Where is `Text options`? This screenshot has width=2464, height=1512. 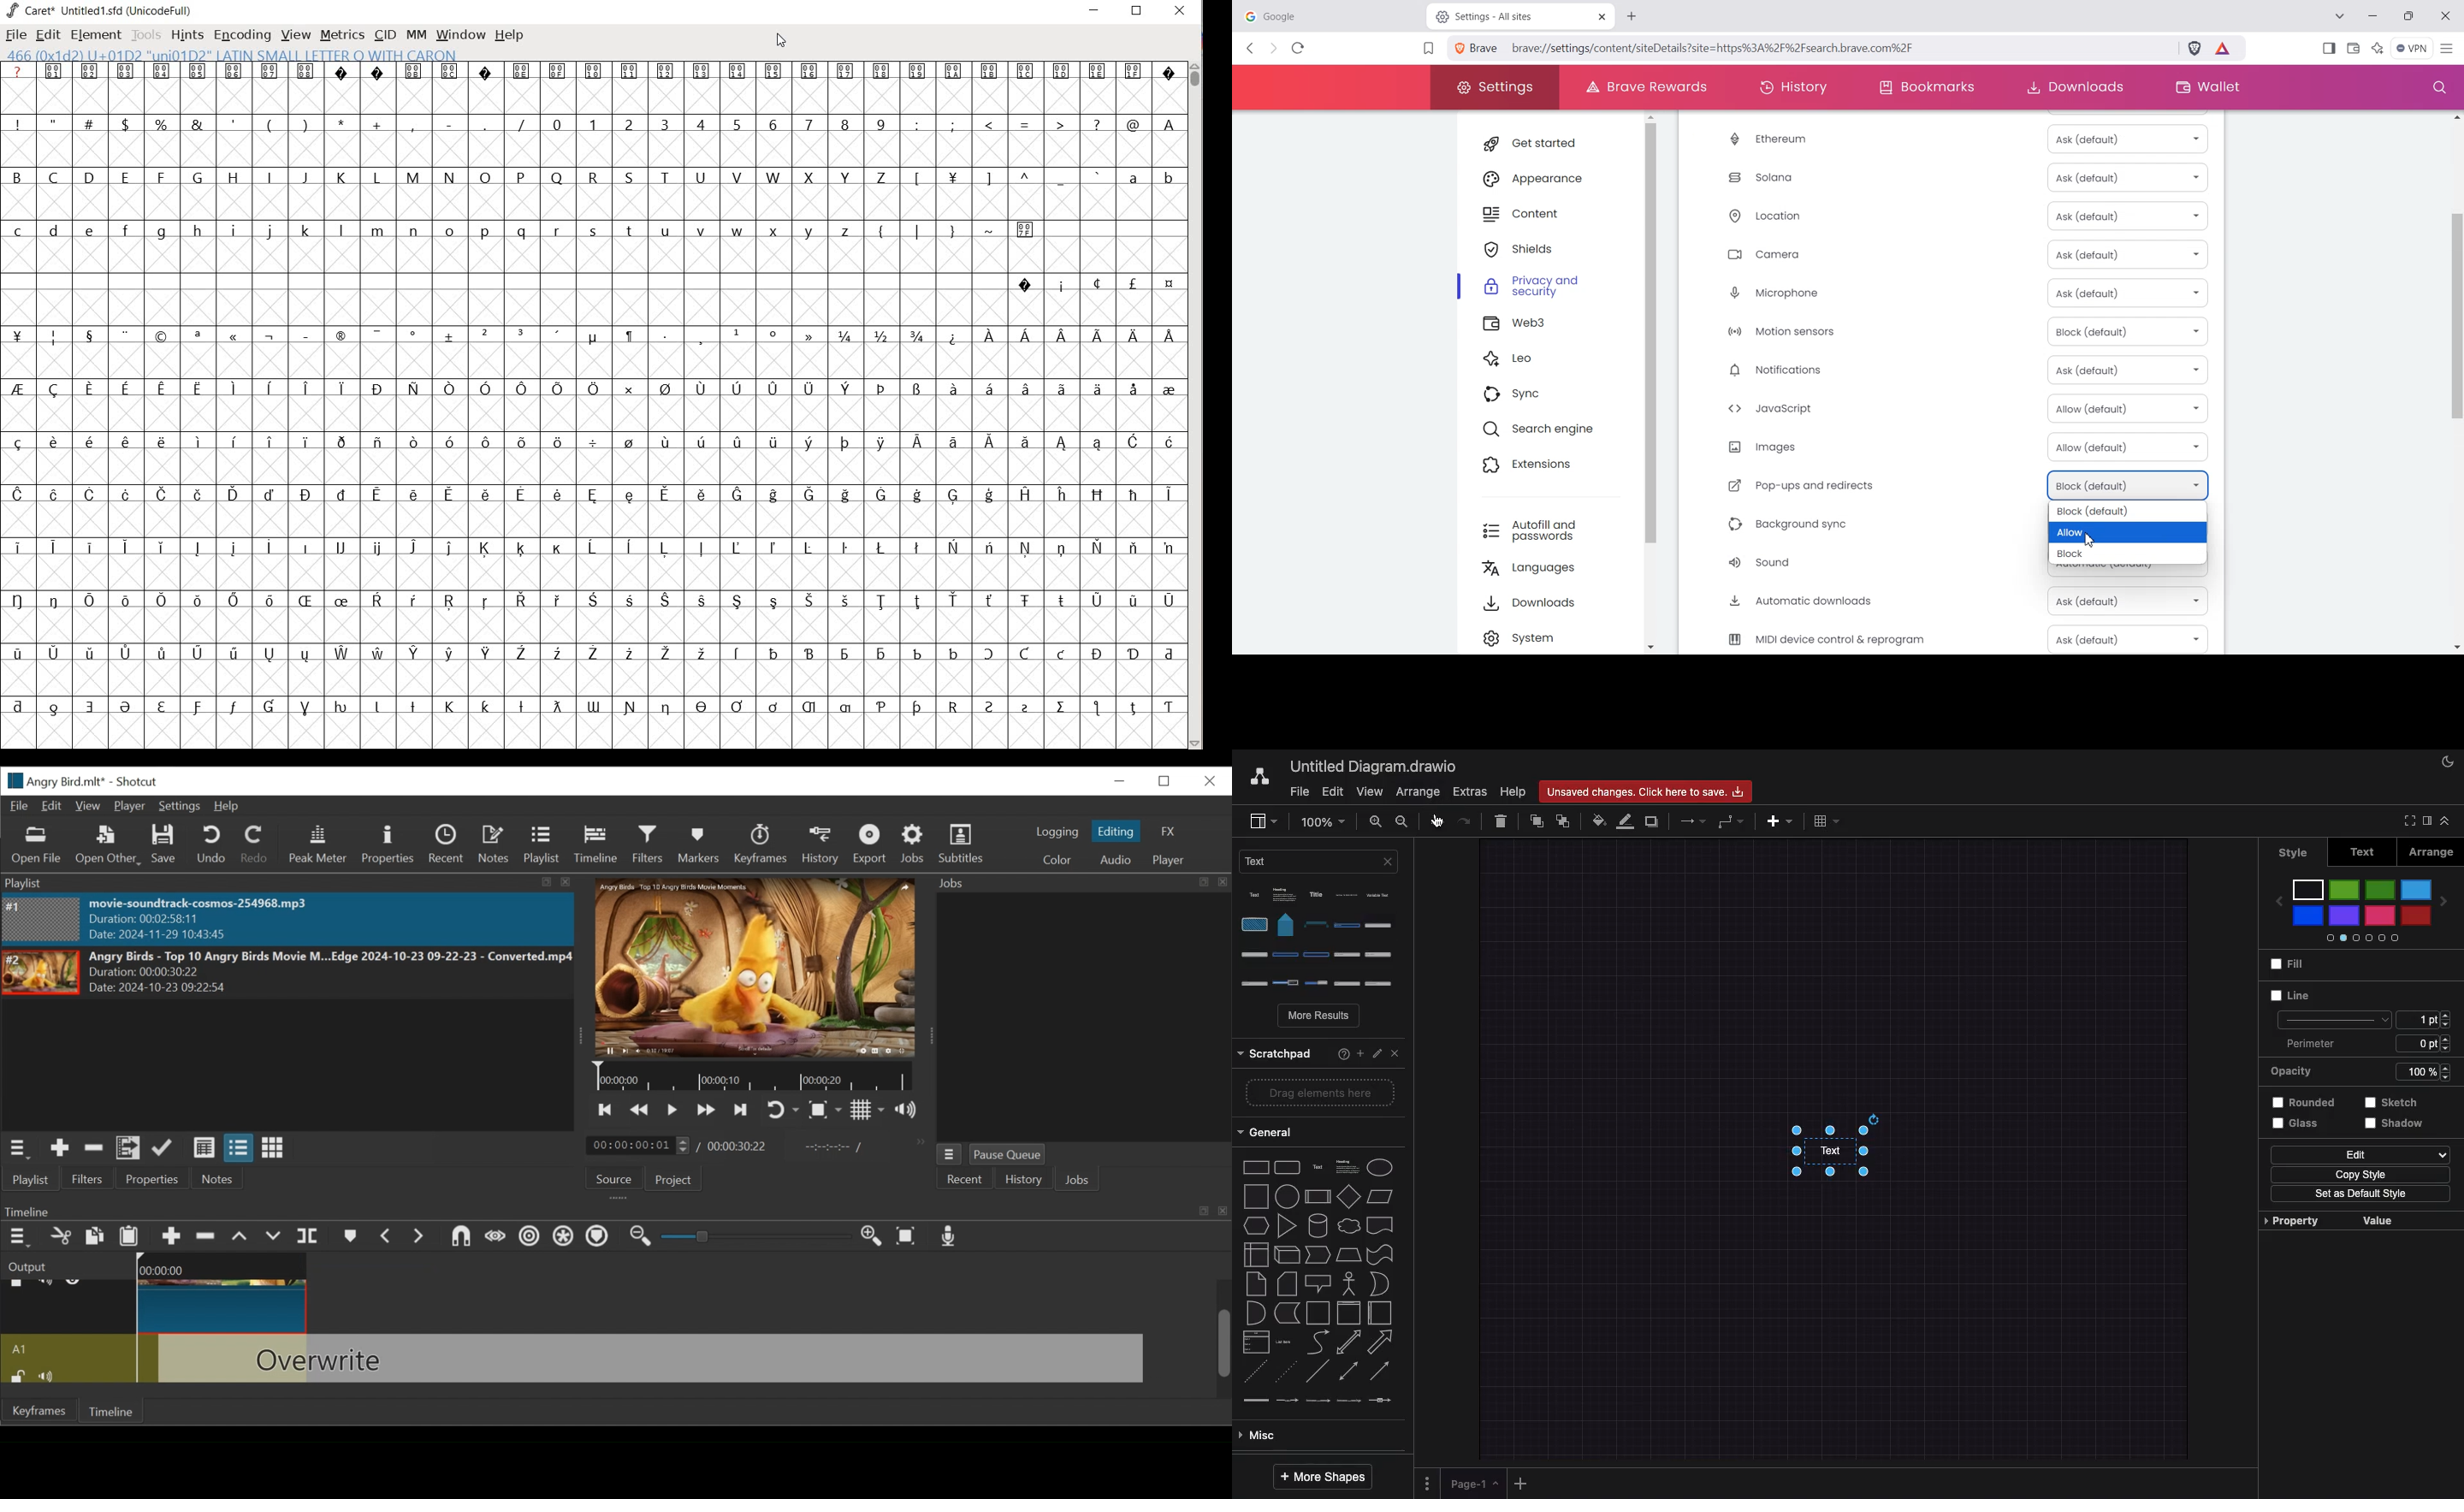
Text options is located at coordinates (1323, 938).